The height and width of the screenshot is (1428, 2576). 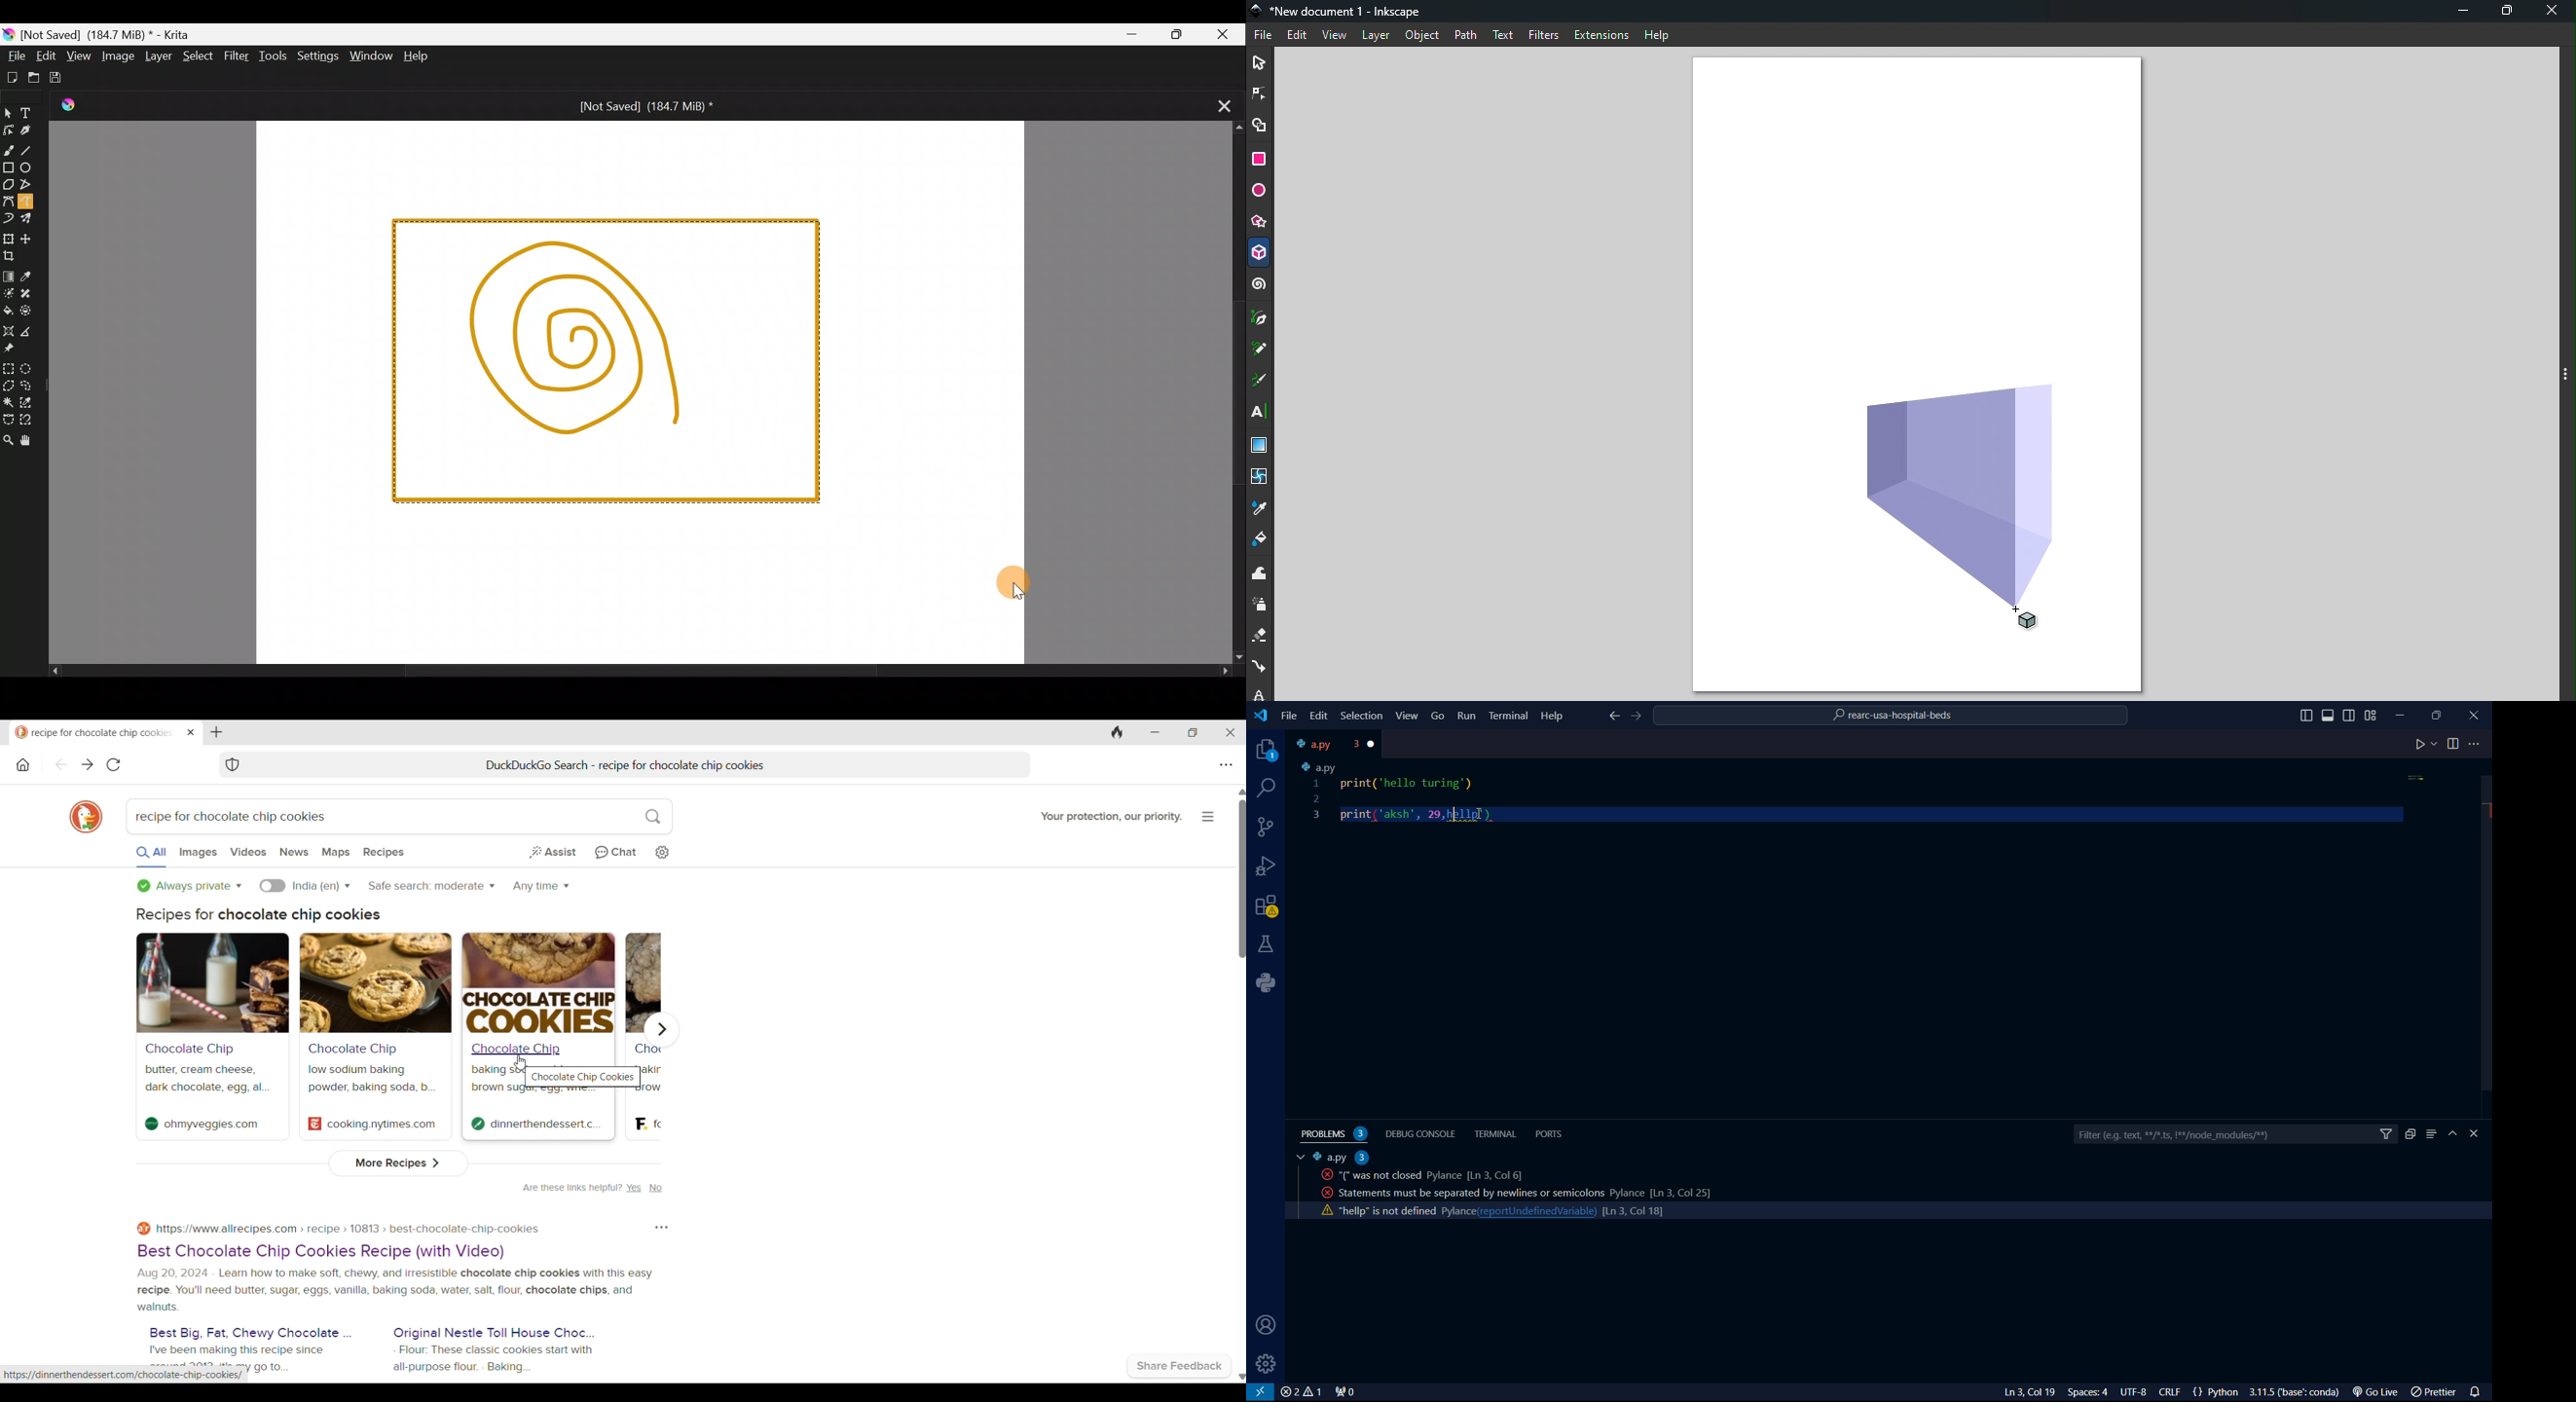 I want to click on connect 0, so click(x=1347, y=1392).